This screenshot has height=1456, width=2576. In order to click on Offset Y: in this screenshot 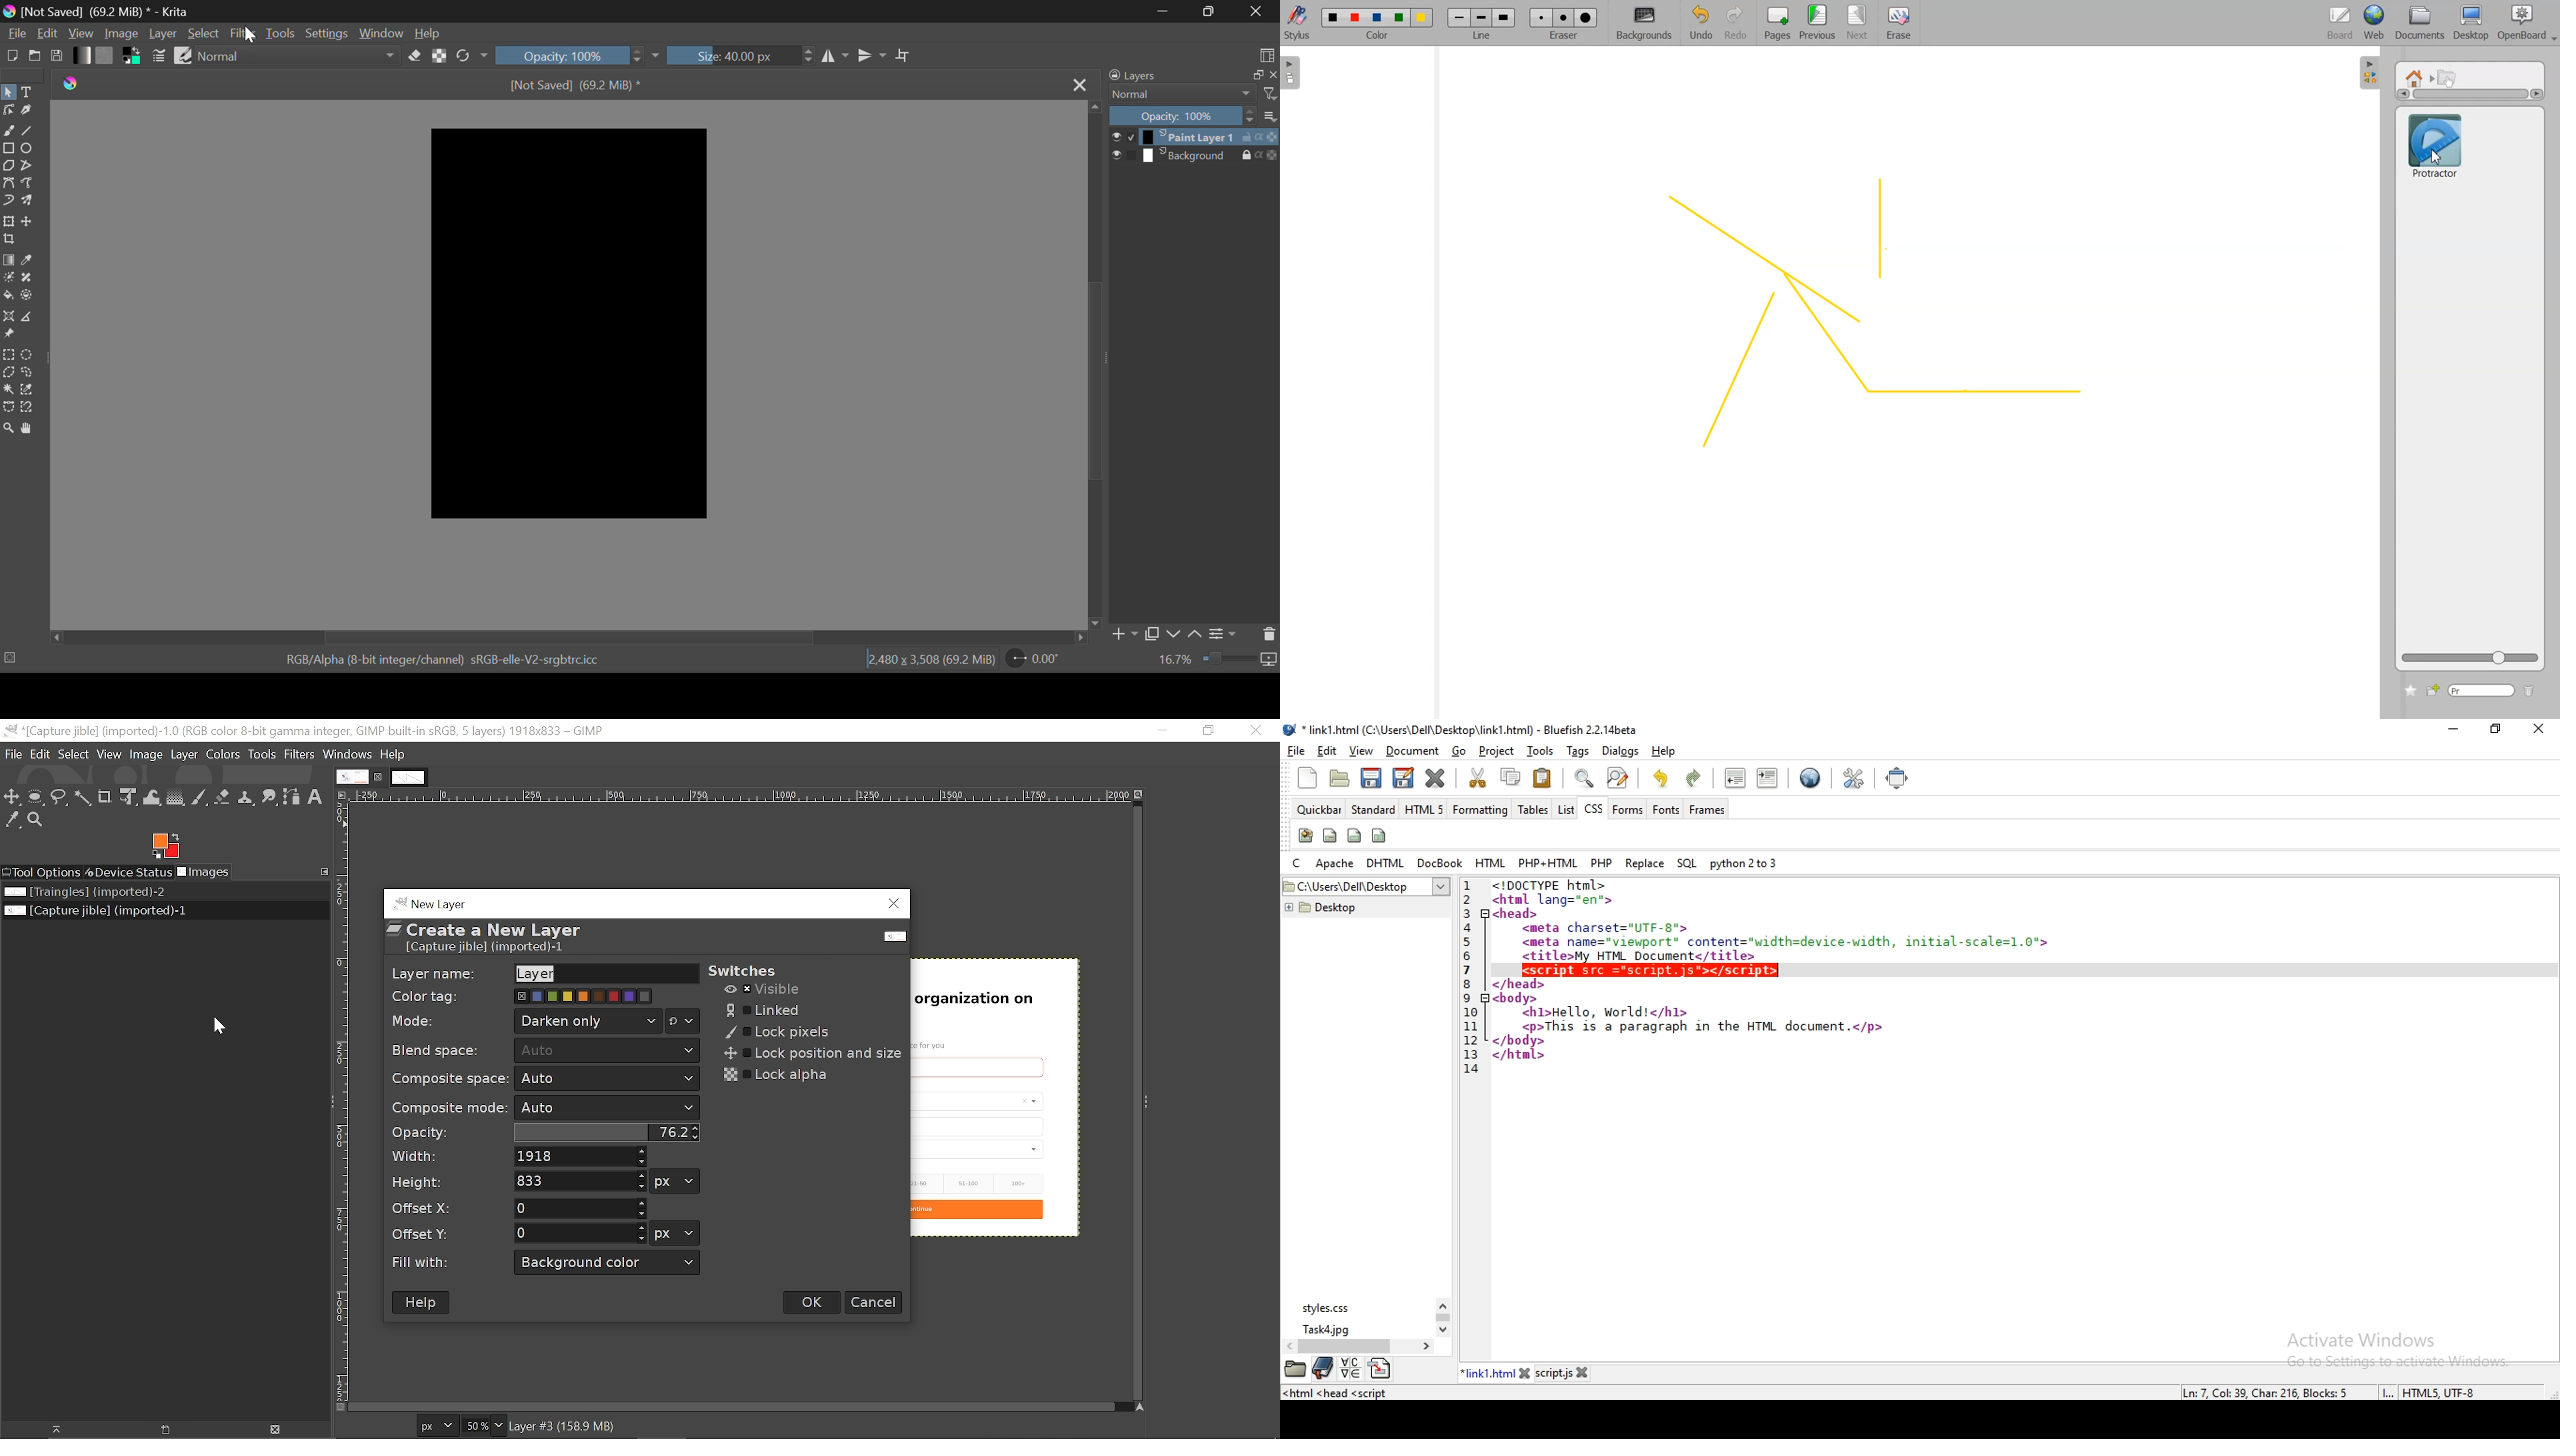, I will do `click(428, 1231)`.